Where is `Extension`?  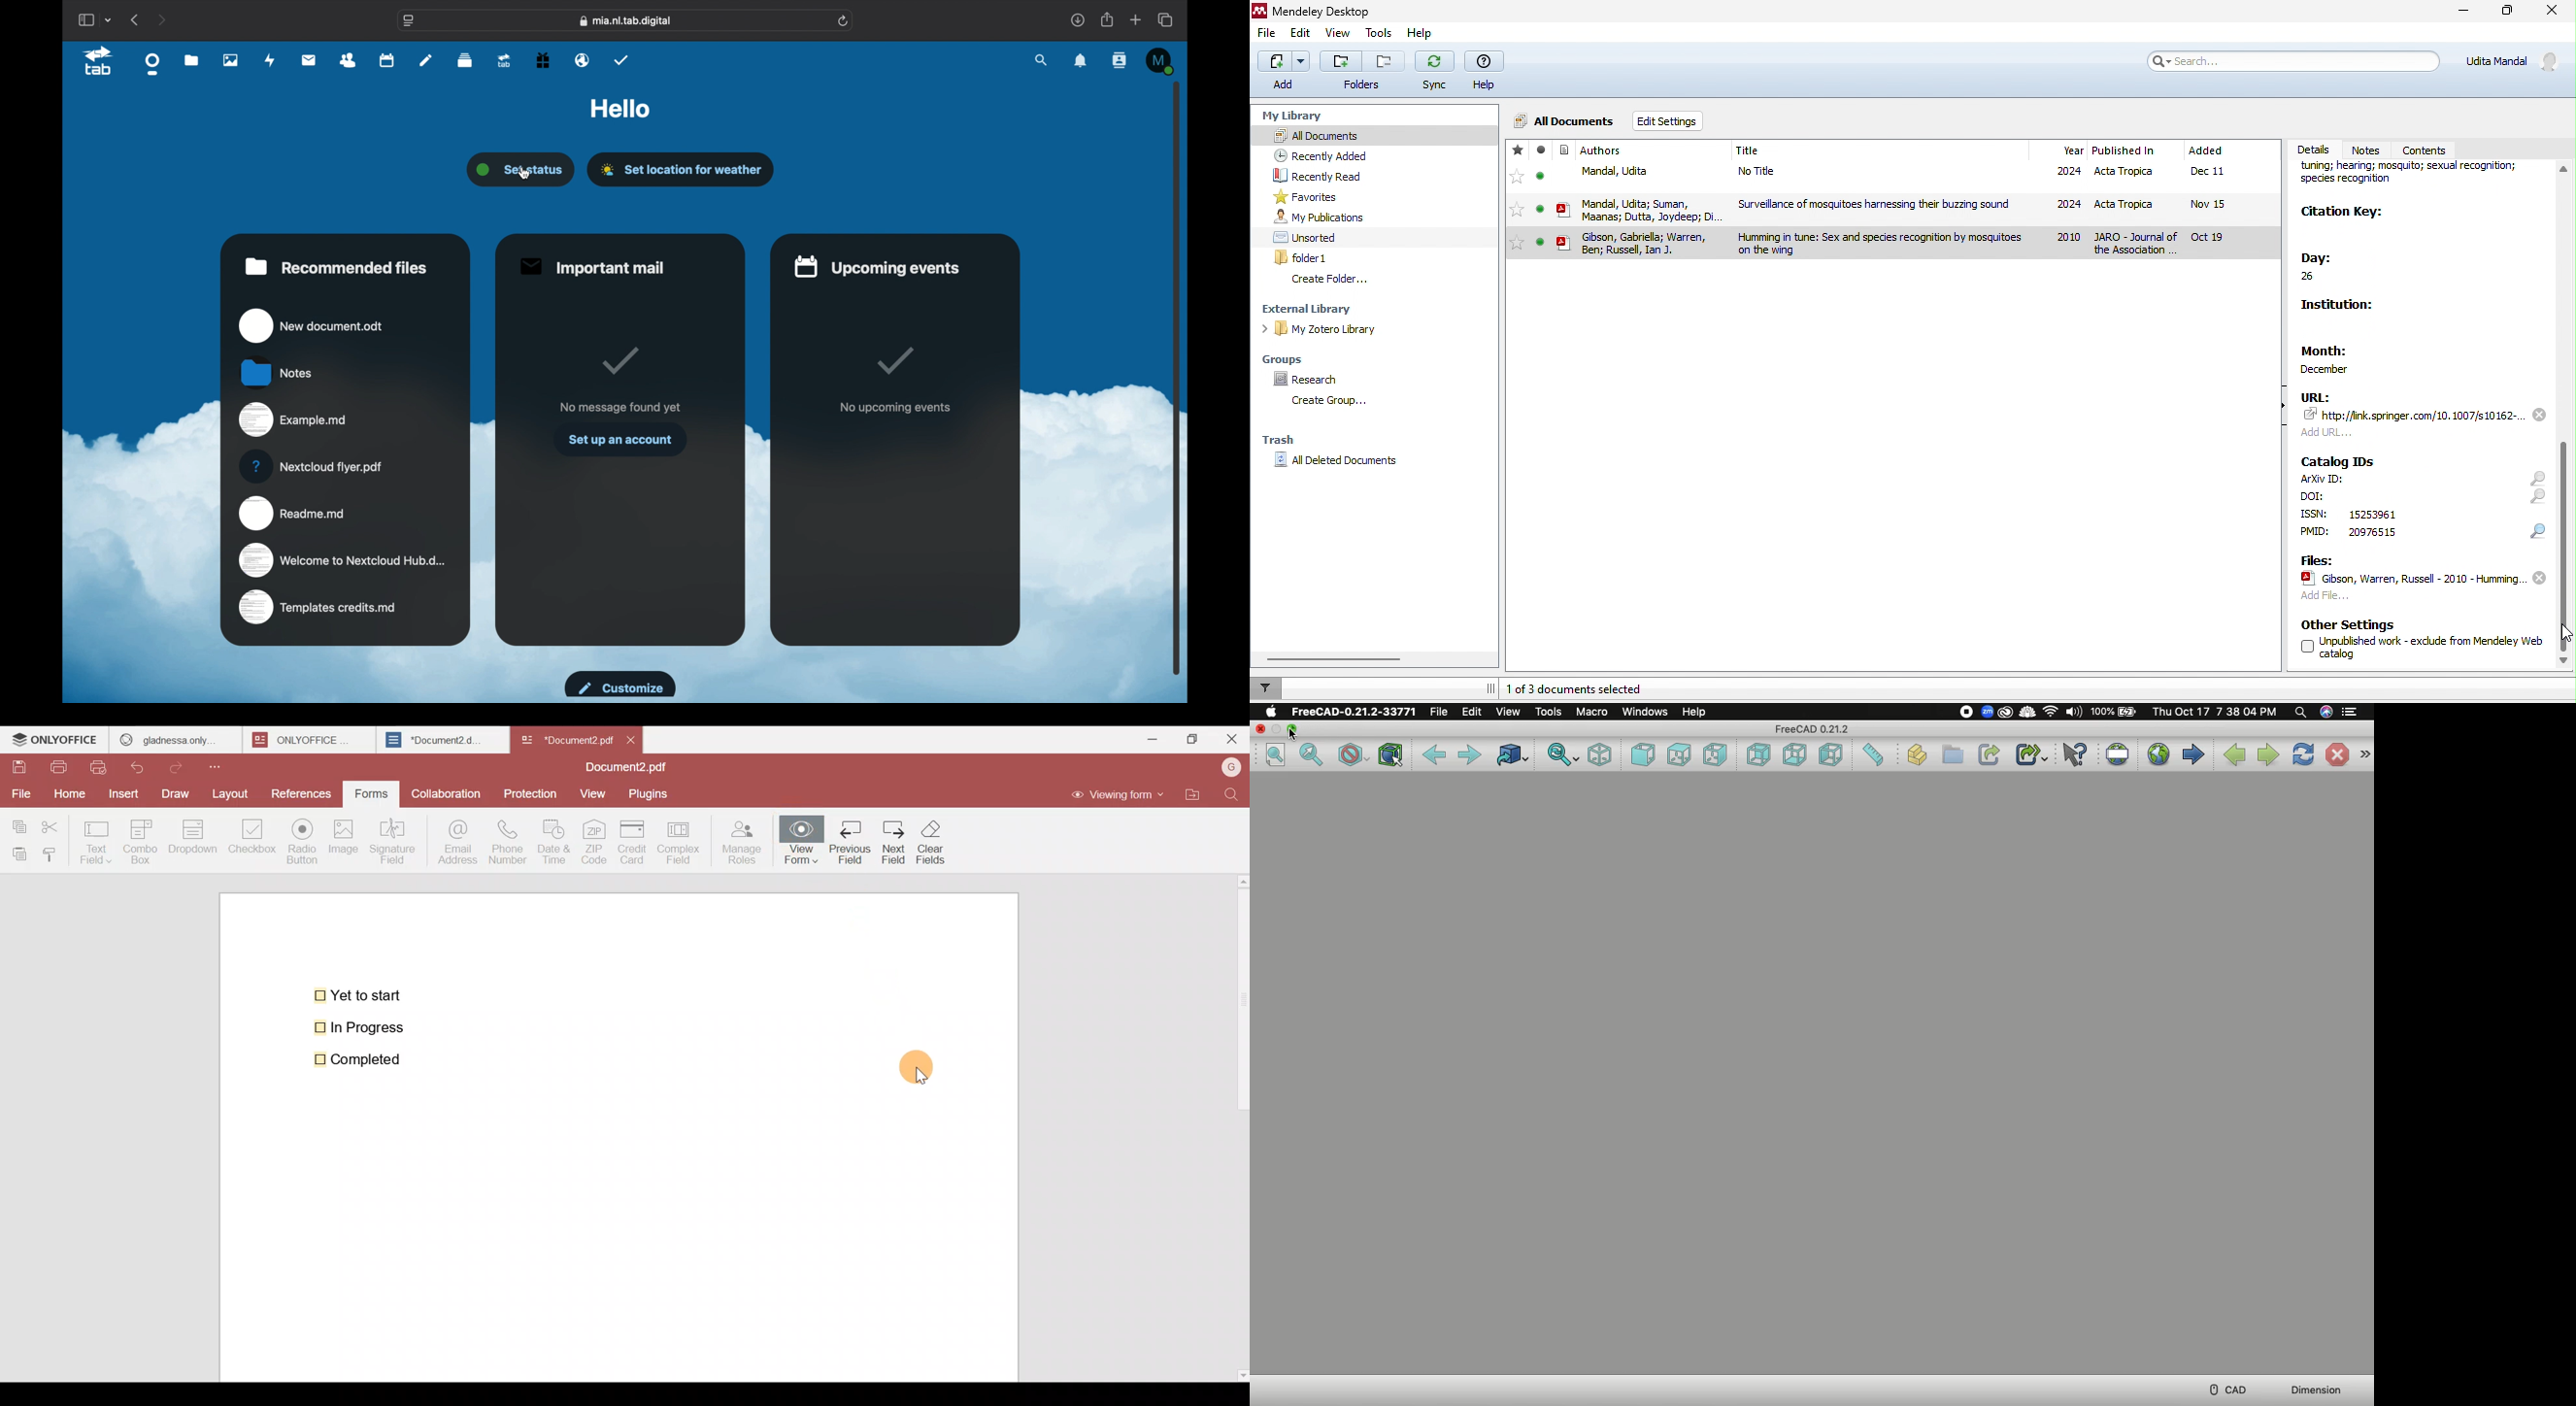 Extension is located at coordinates (2008, 712).